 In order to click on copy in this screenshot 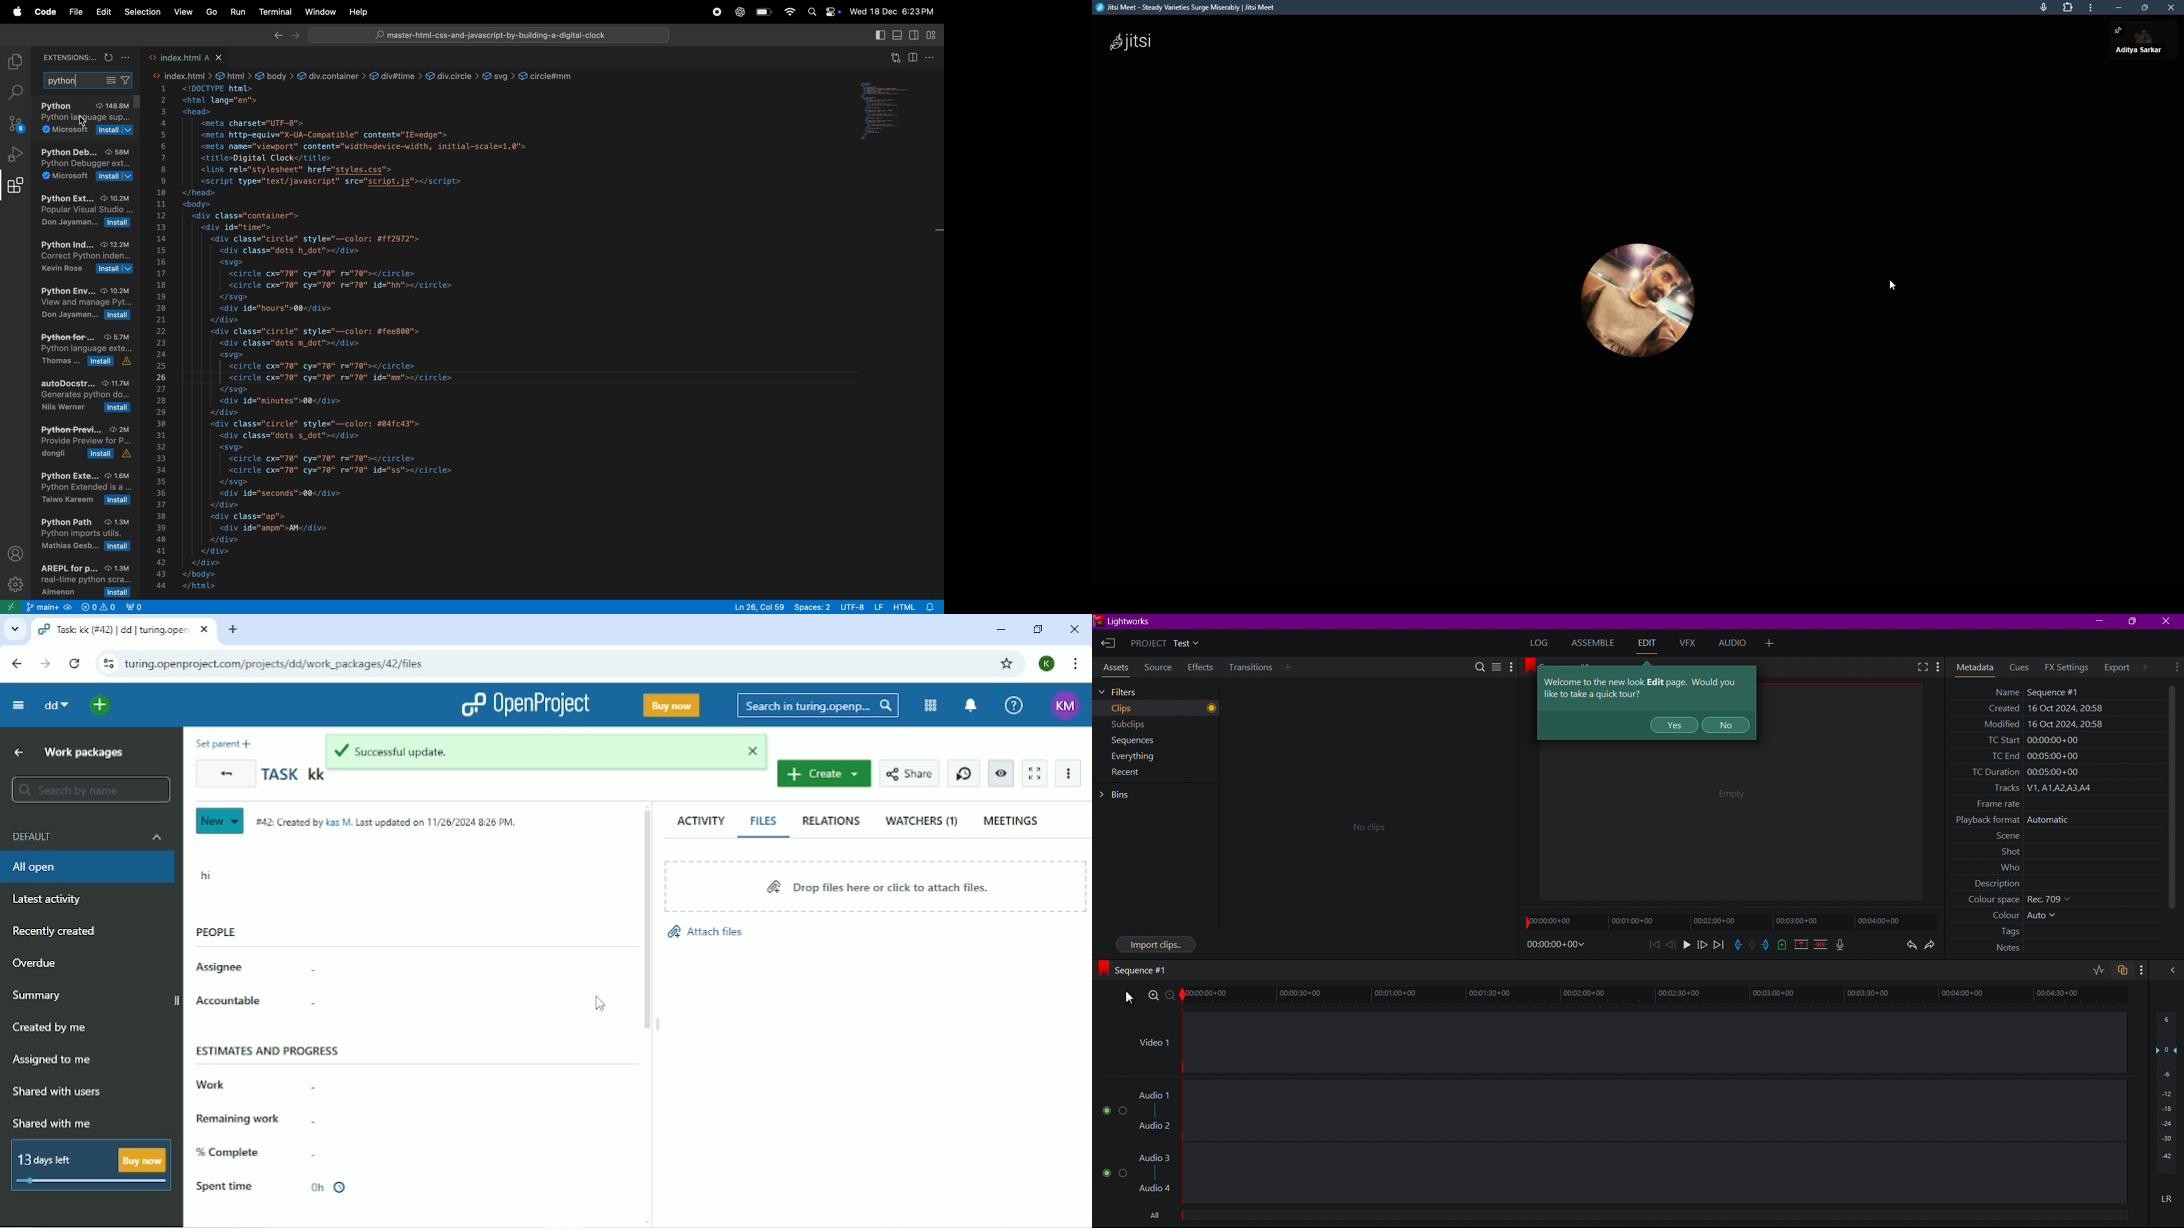, I will do `click(2122, 971)`.